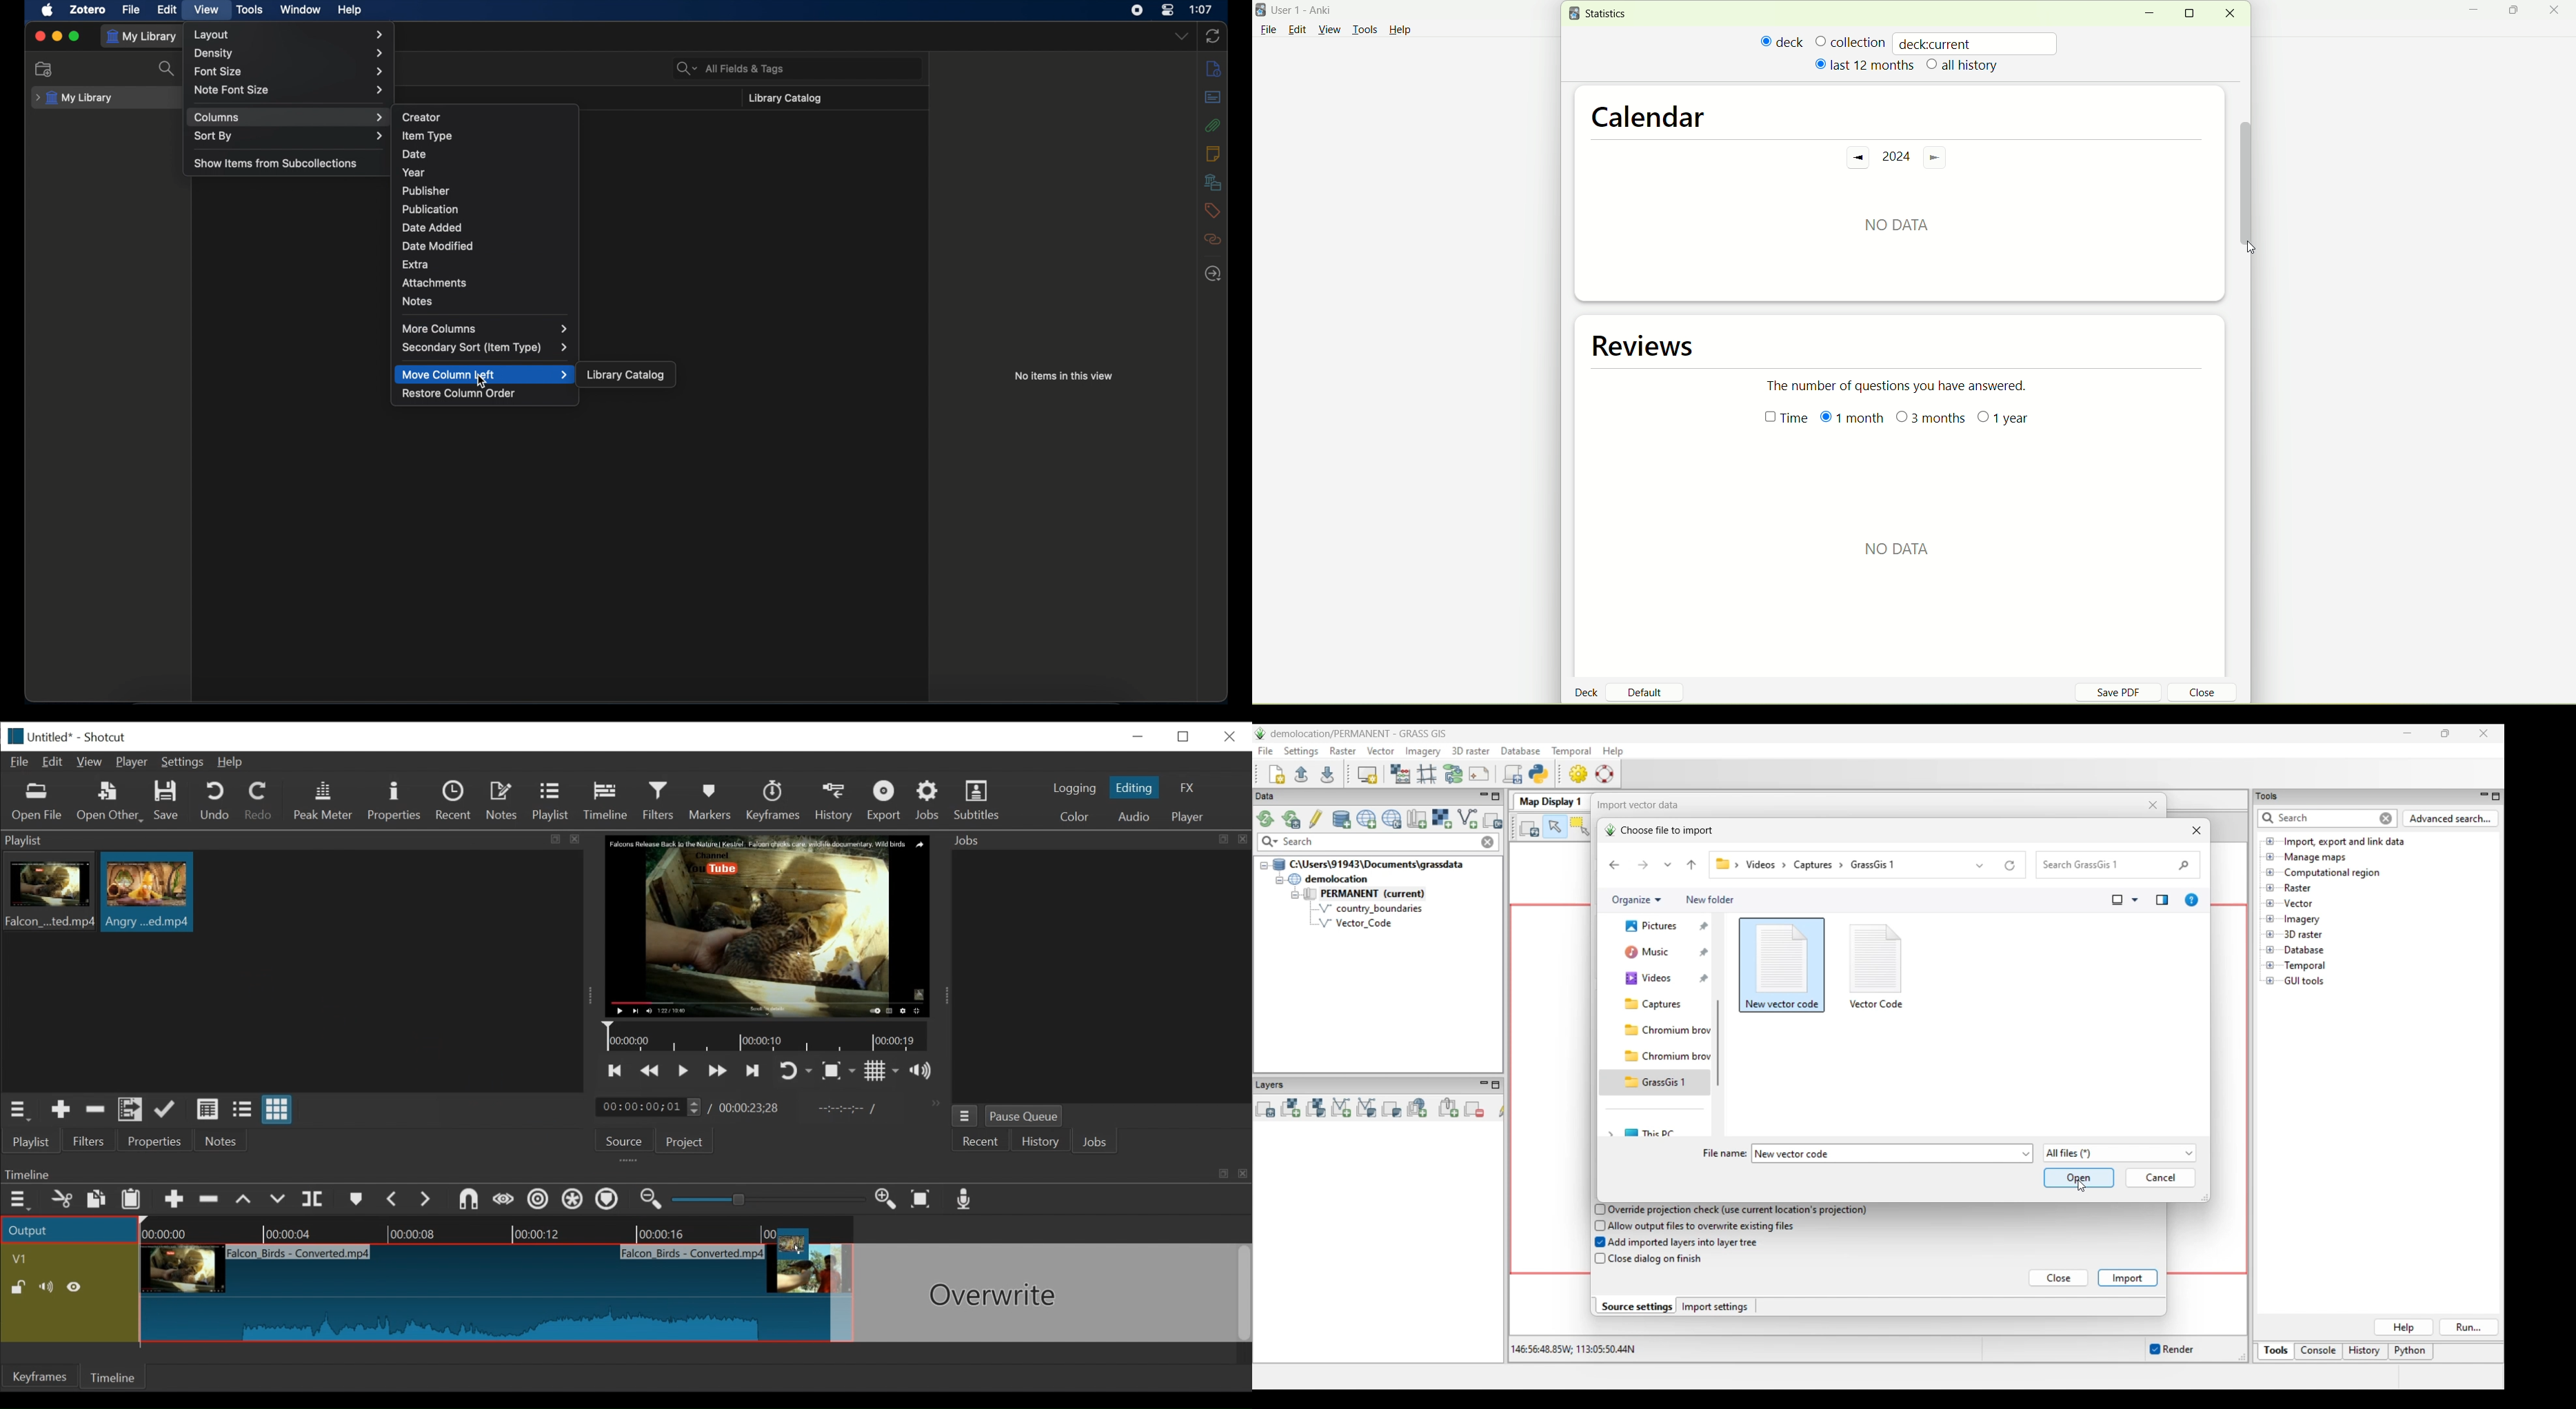 This screenshot has width=2576, height=1428. I want to click on The number of questions you have answered., so click(1904, 385).